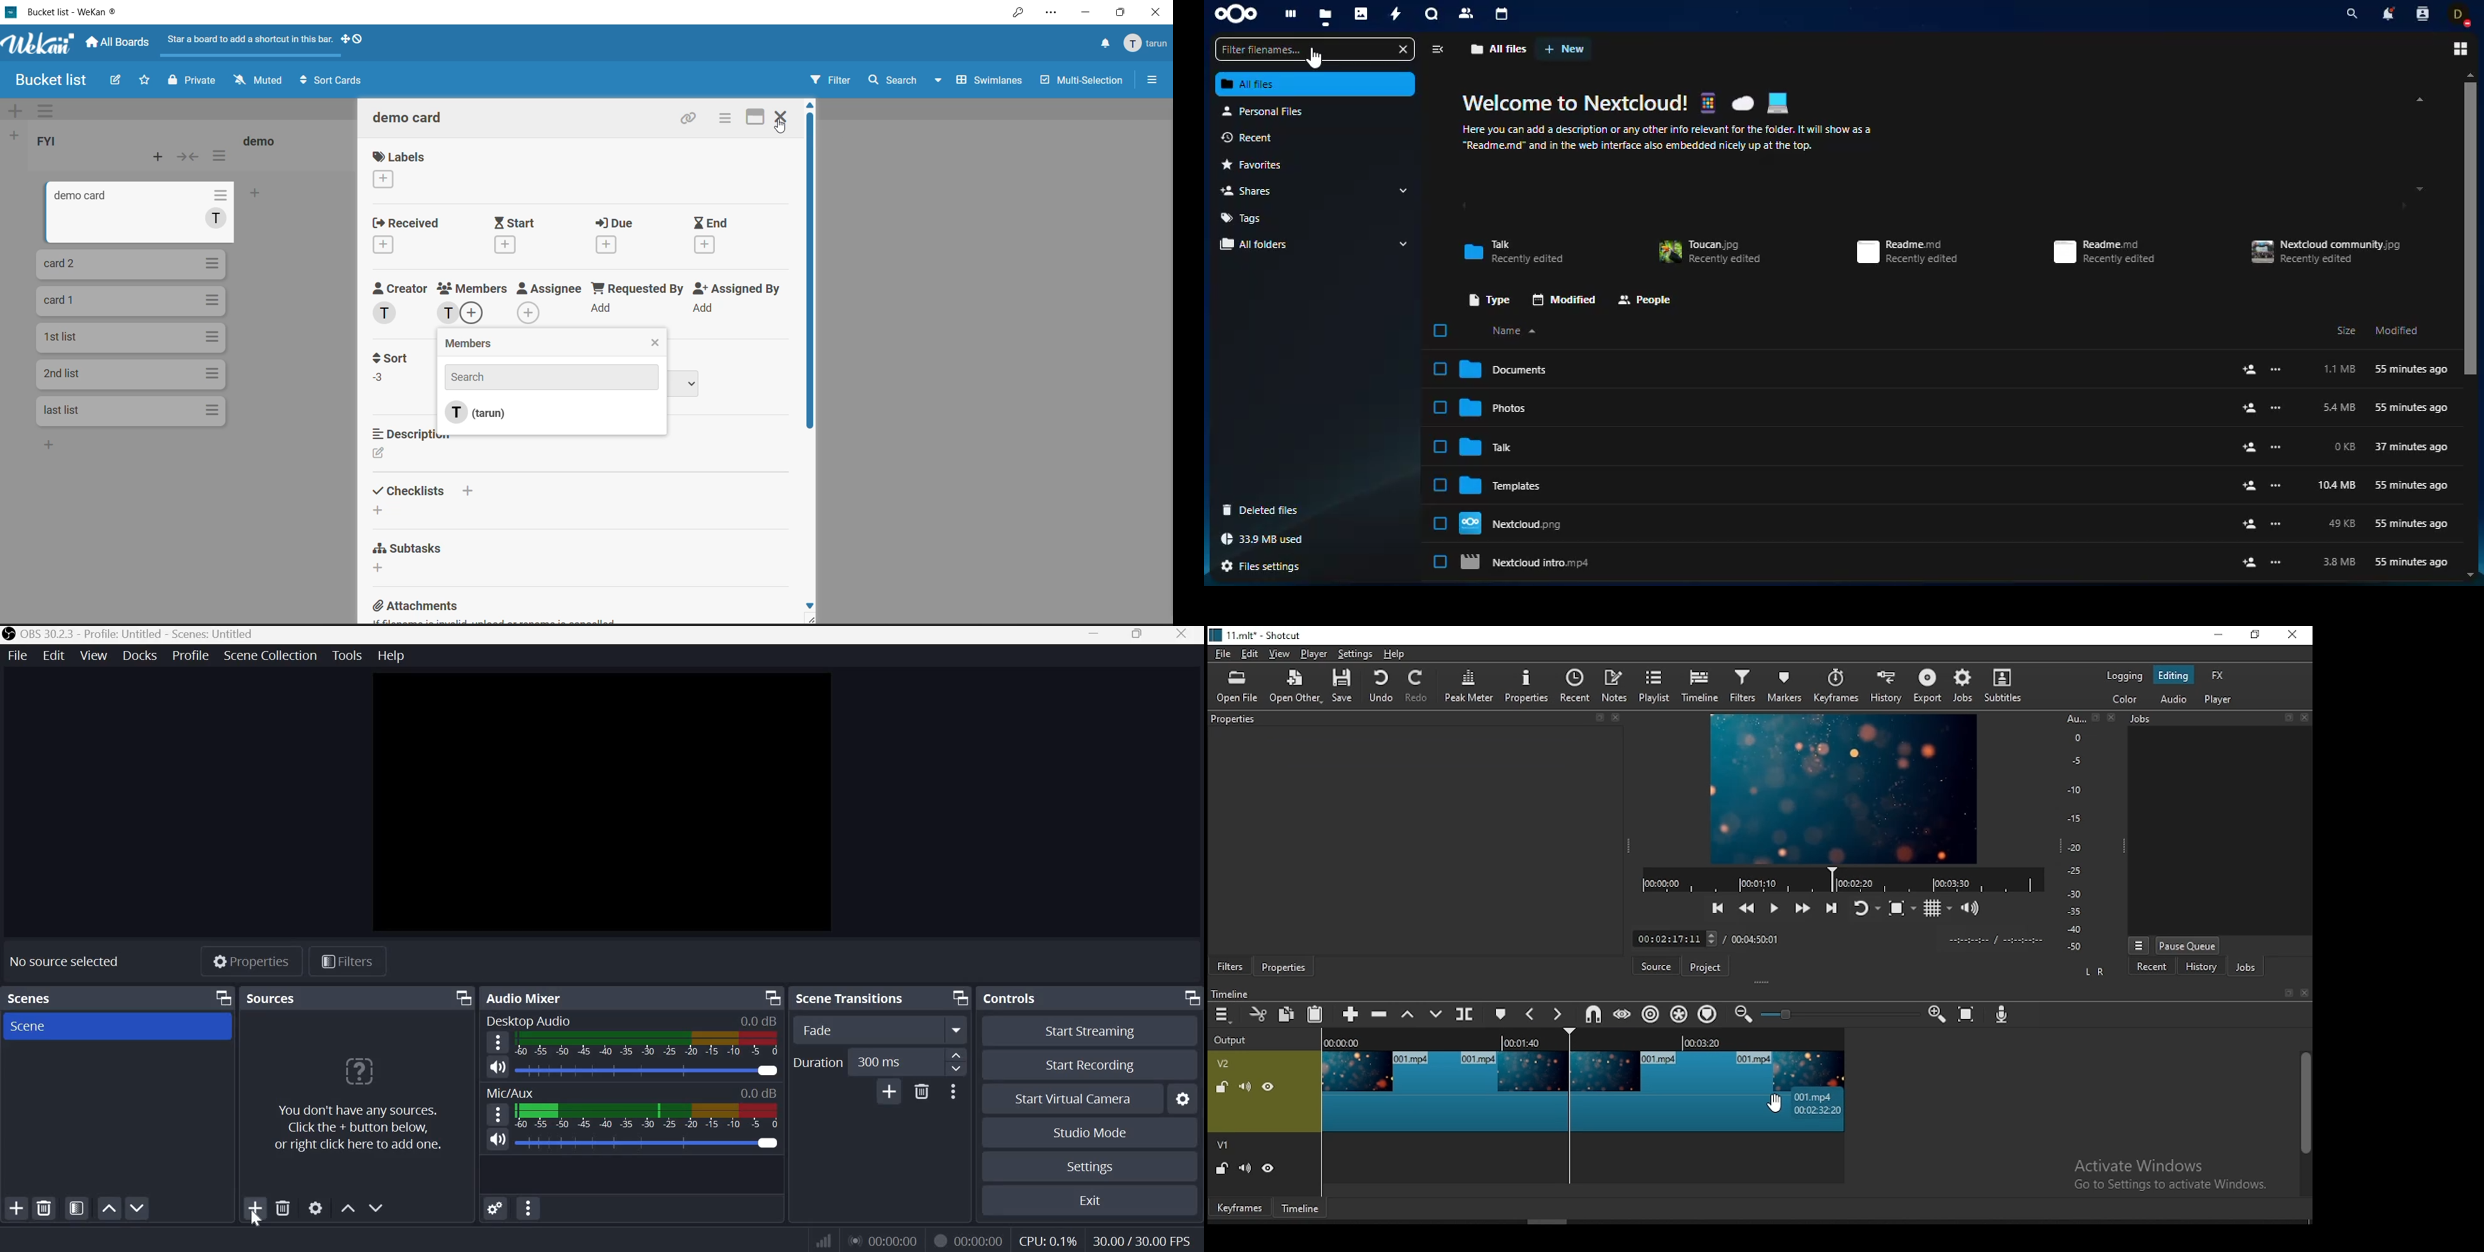  Describe the element at coordinates (1513, 331) in the screenshot. I see `name sorting` at that location.